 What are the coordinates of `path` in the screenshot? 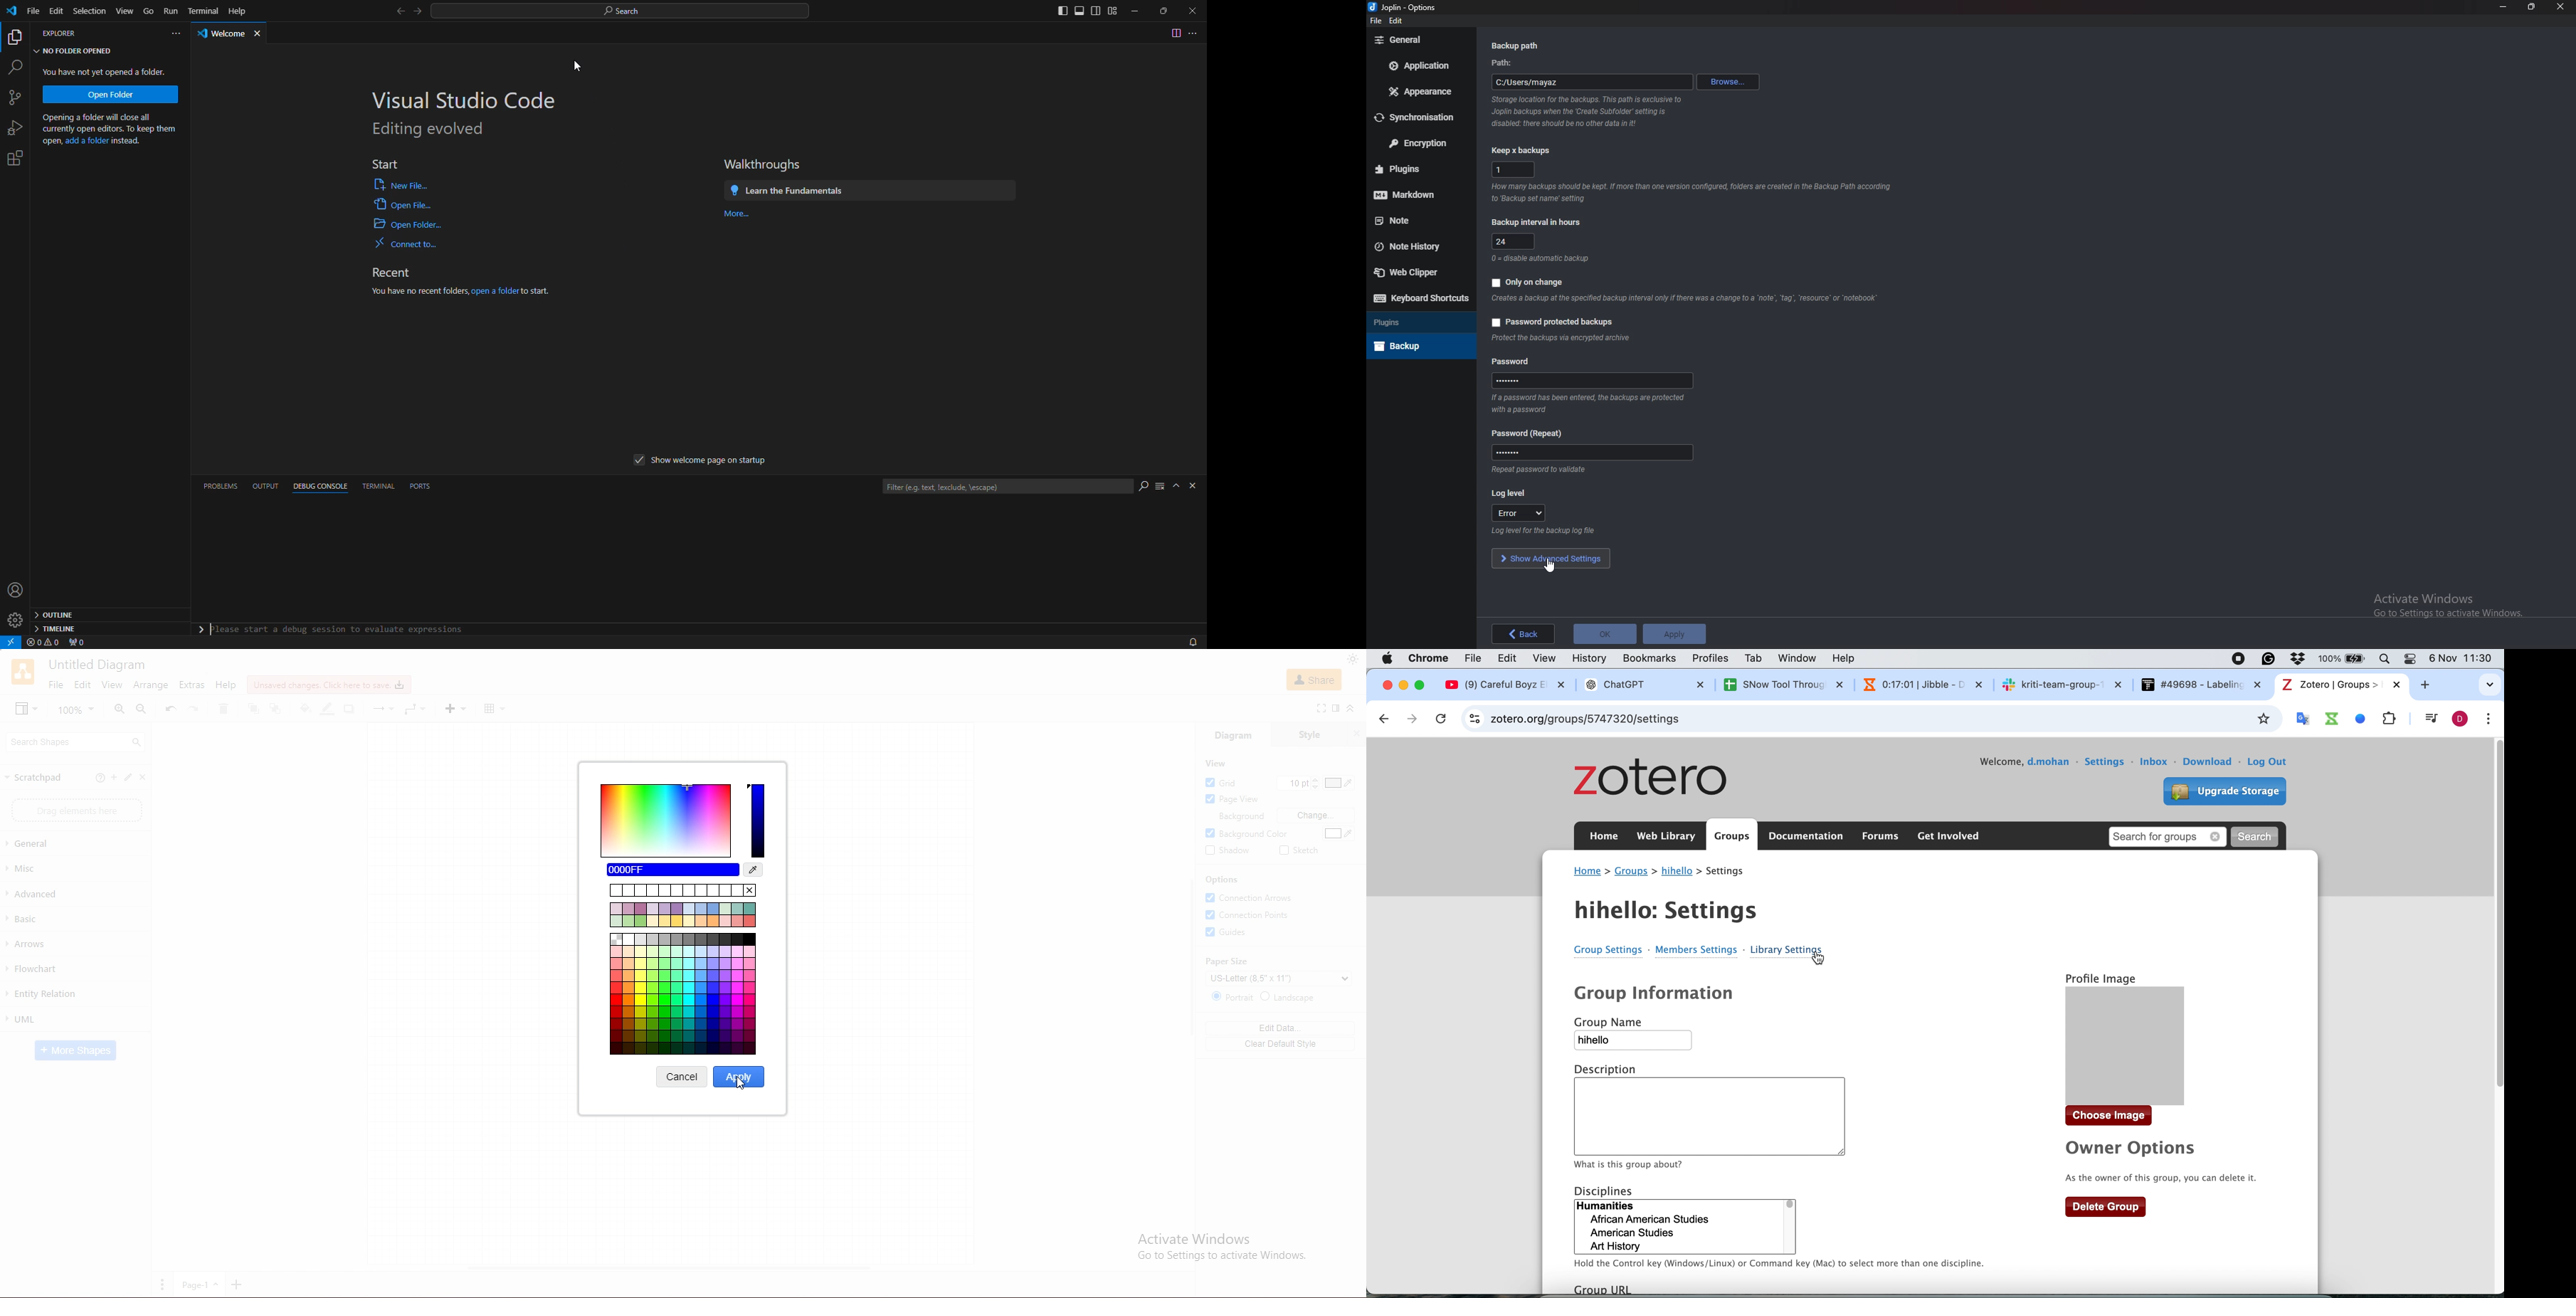 It's located at (1502, 63).